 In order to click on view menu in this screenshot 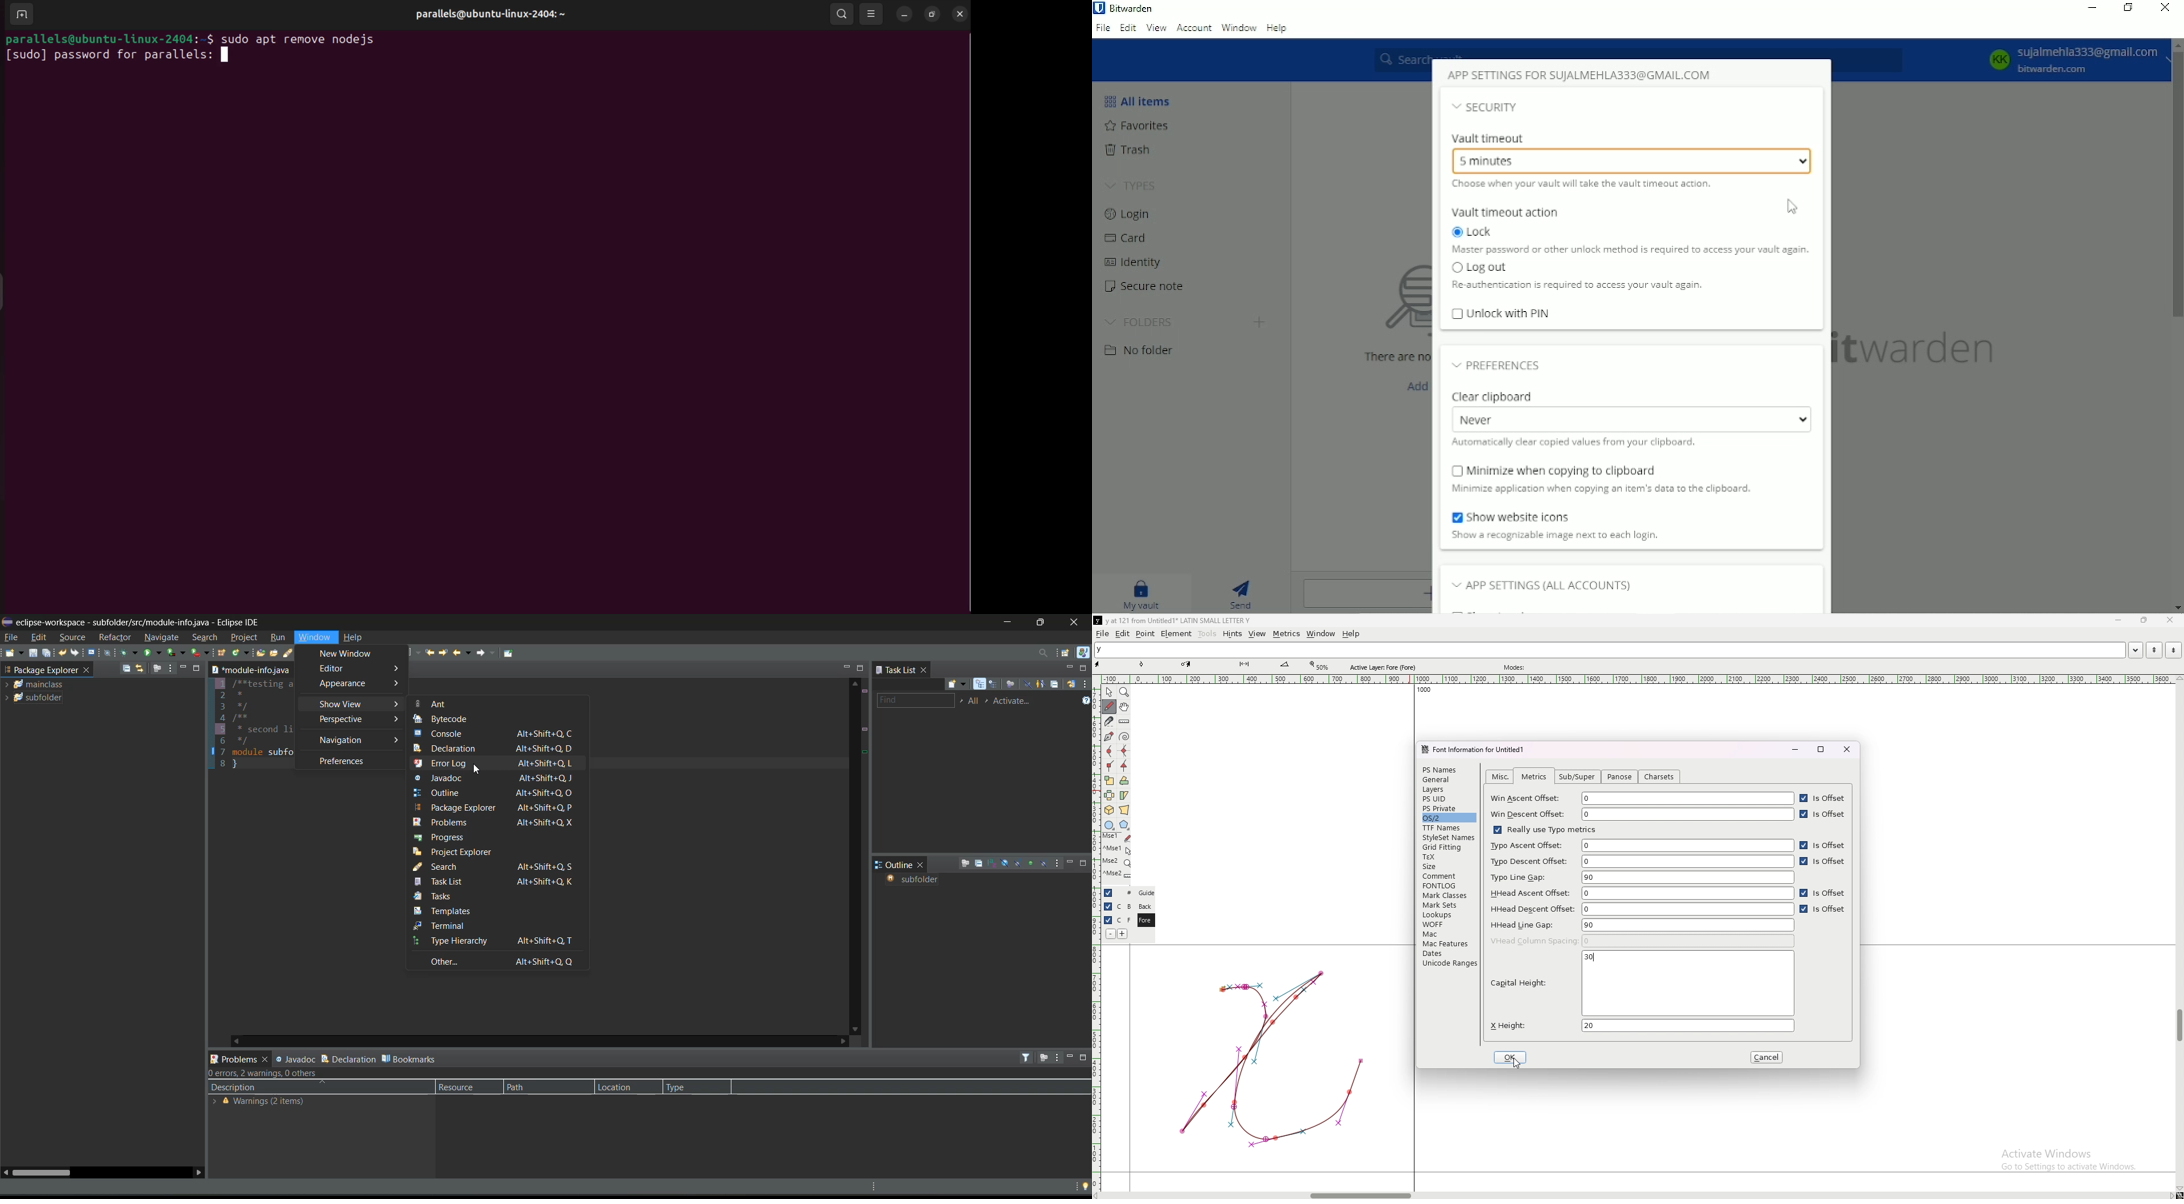, I will do `click(172, 668)`.